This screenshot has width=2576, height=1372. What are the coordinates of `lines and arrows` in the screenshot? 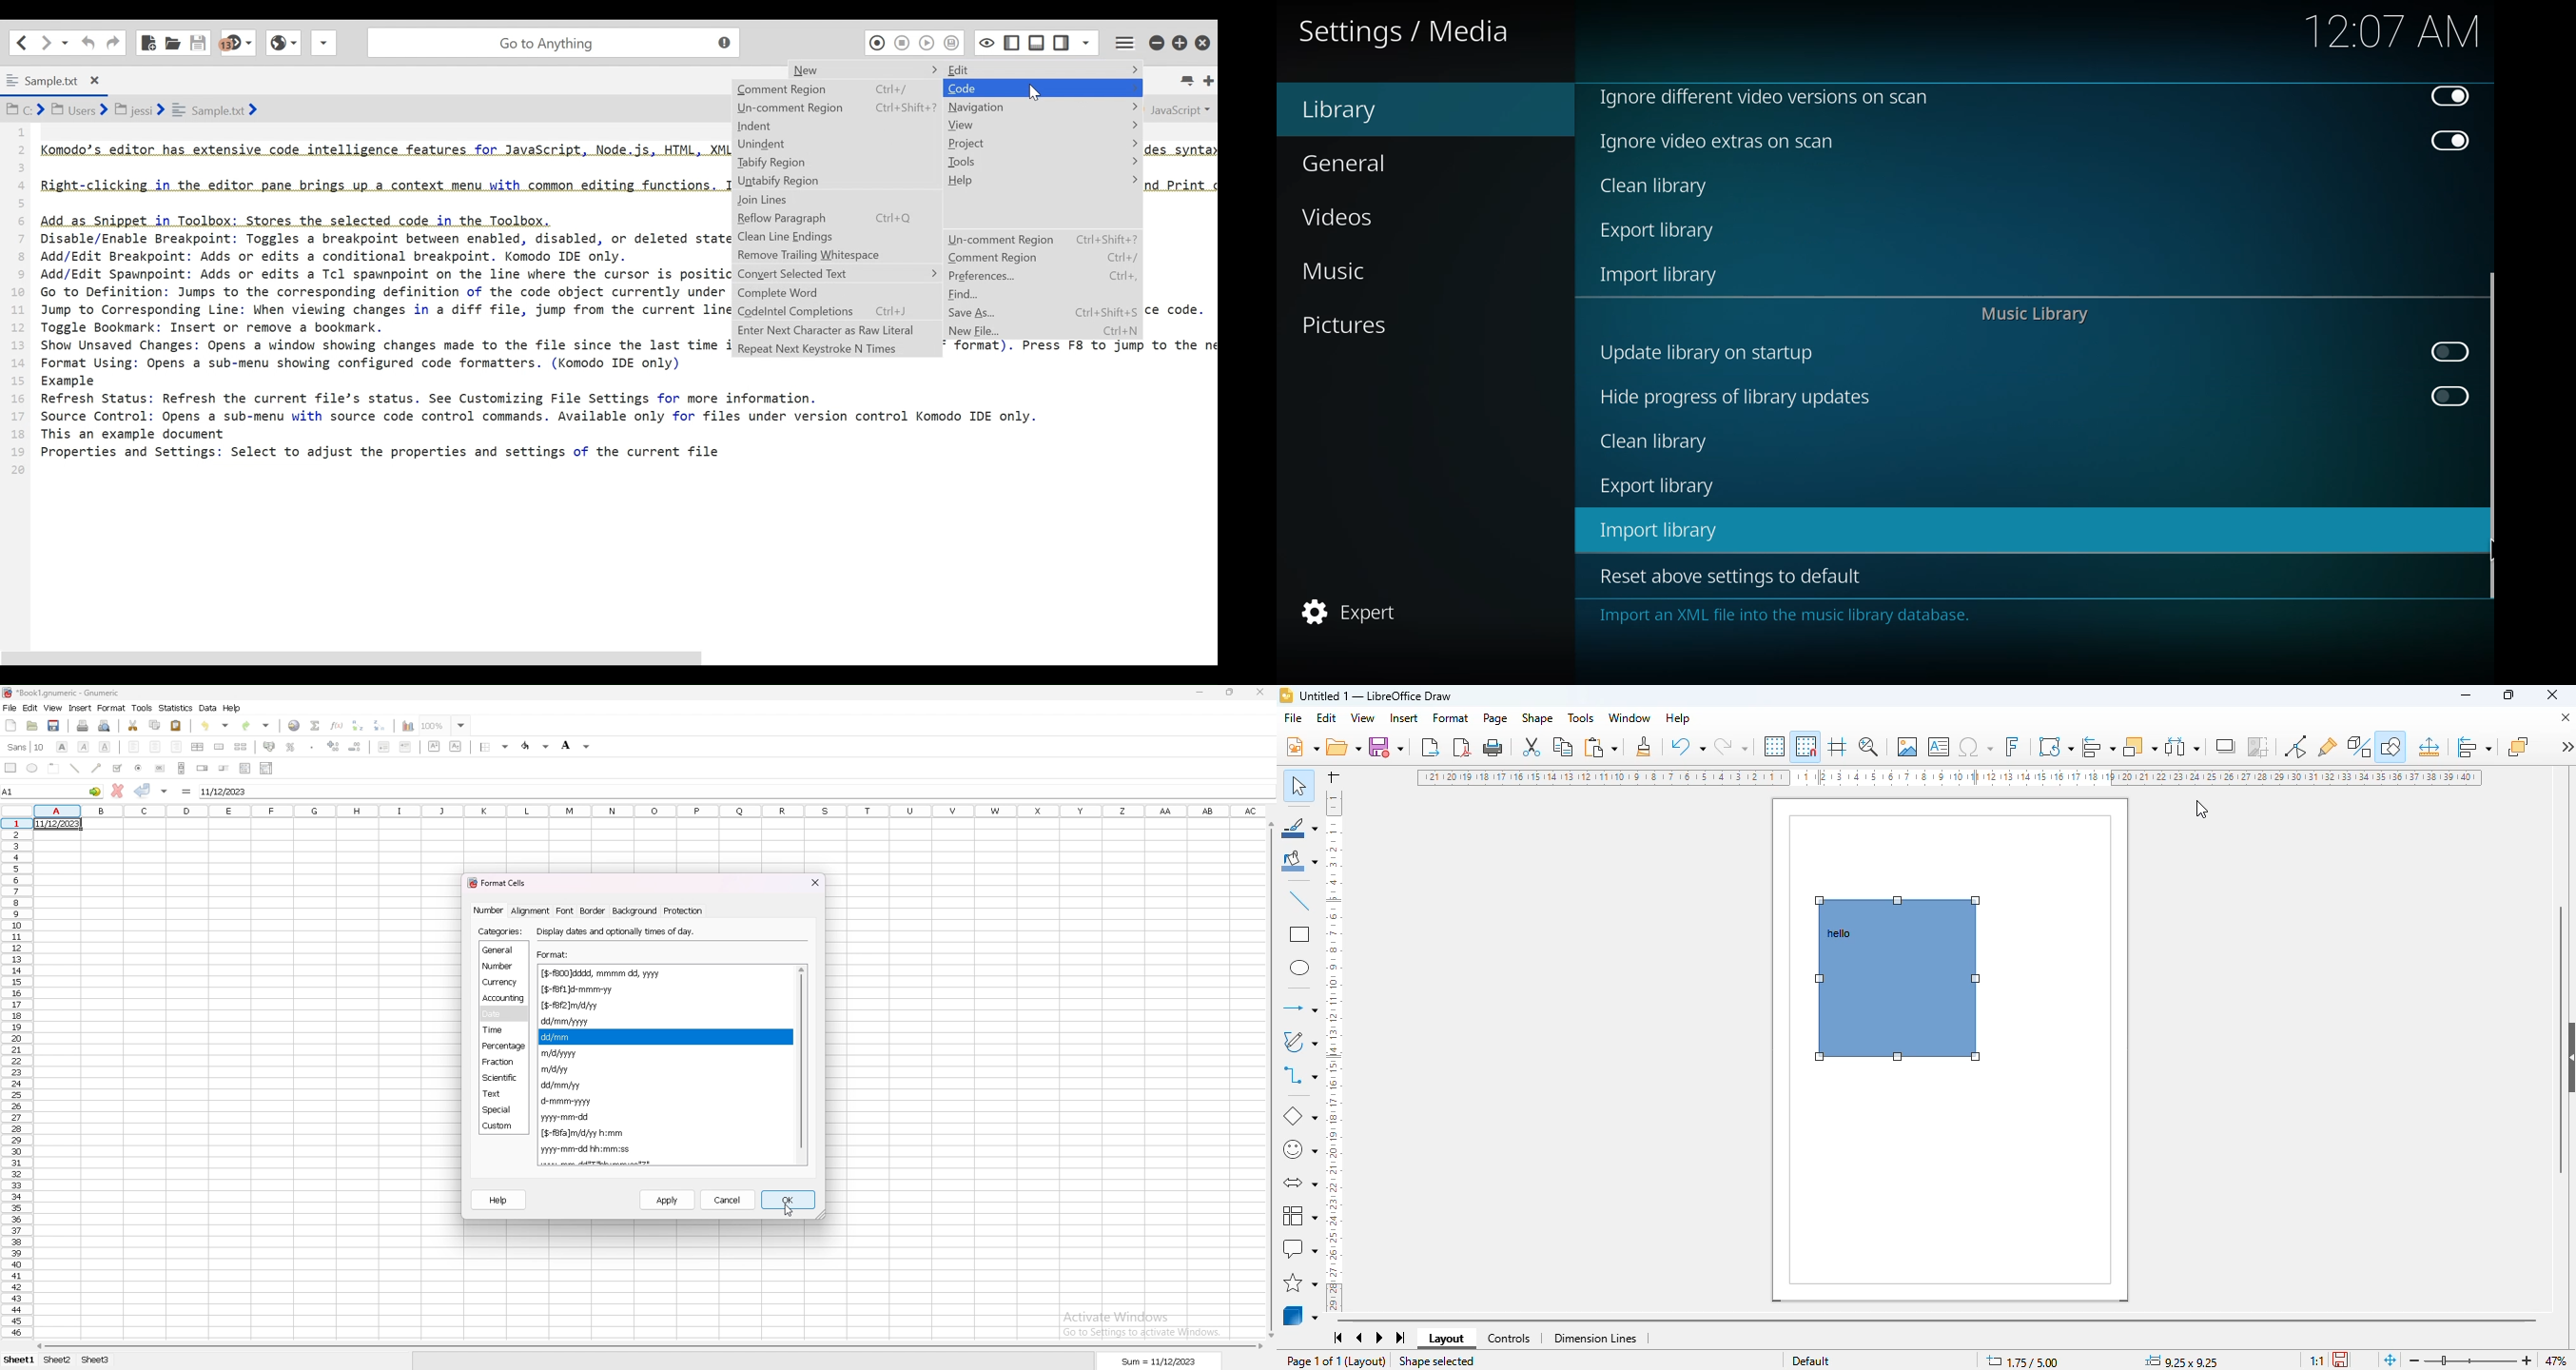 It's located at (1298, 1008).